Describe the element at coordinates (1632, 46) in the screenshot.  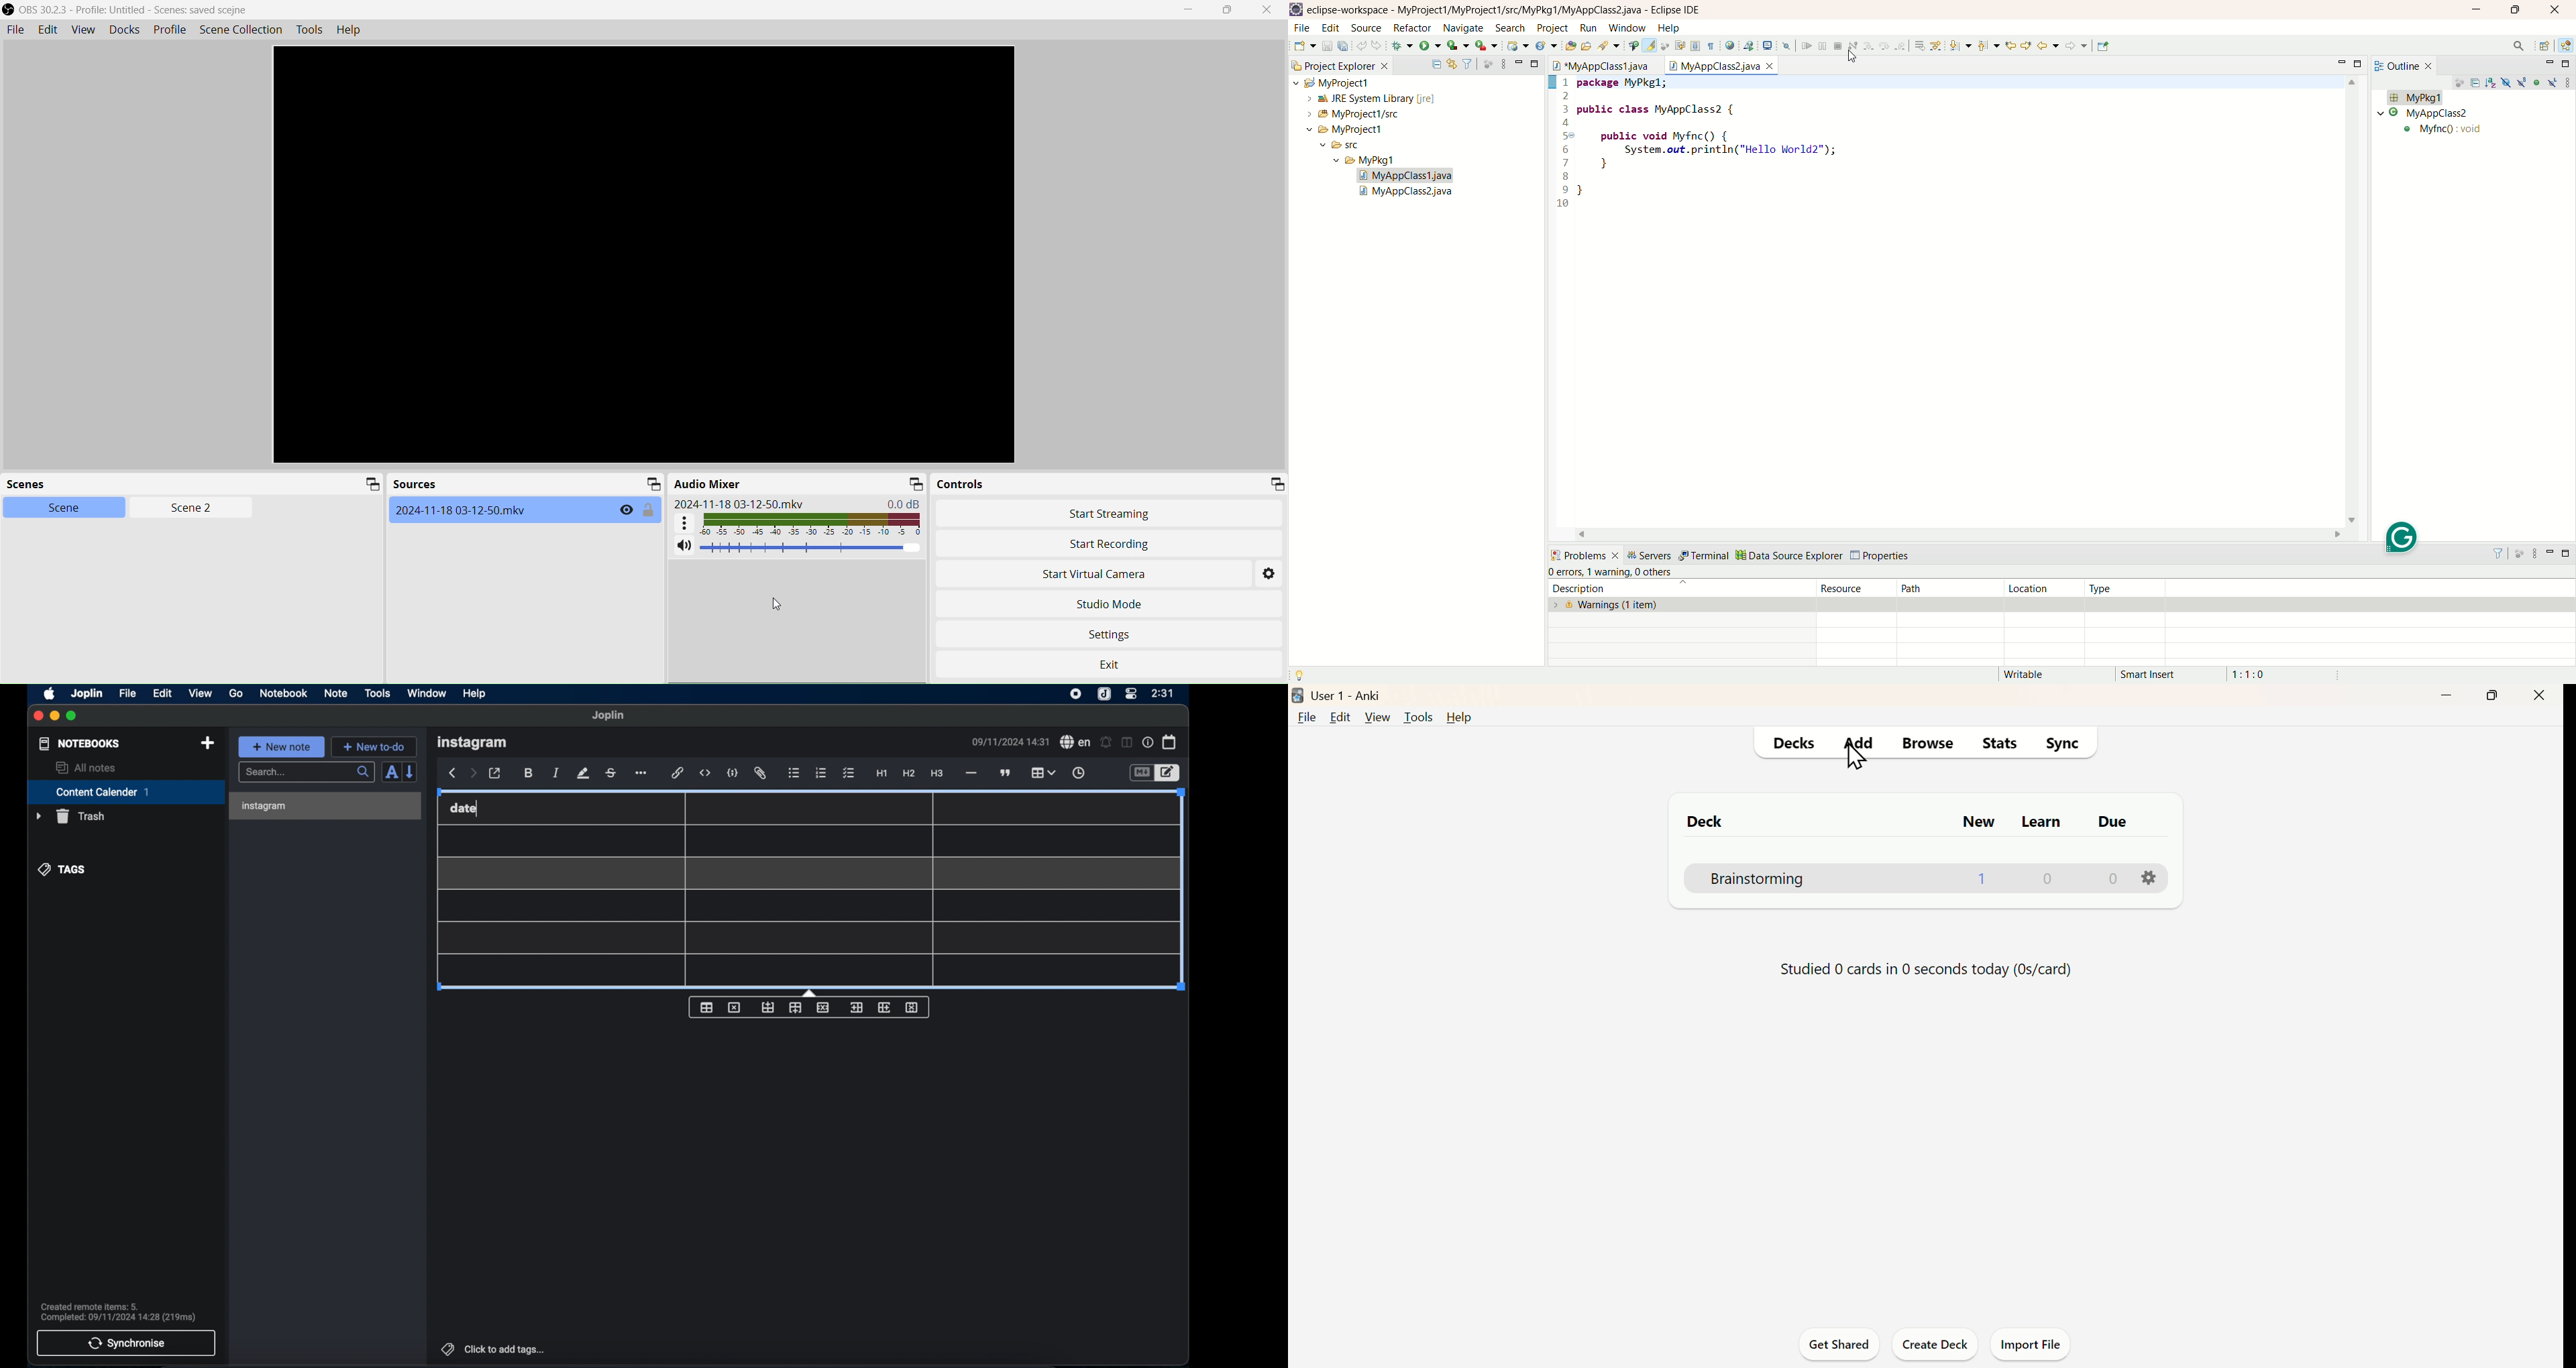
I see `toggle breadcrumb` at that location.